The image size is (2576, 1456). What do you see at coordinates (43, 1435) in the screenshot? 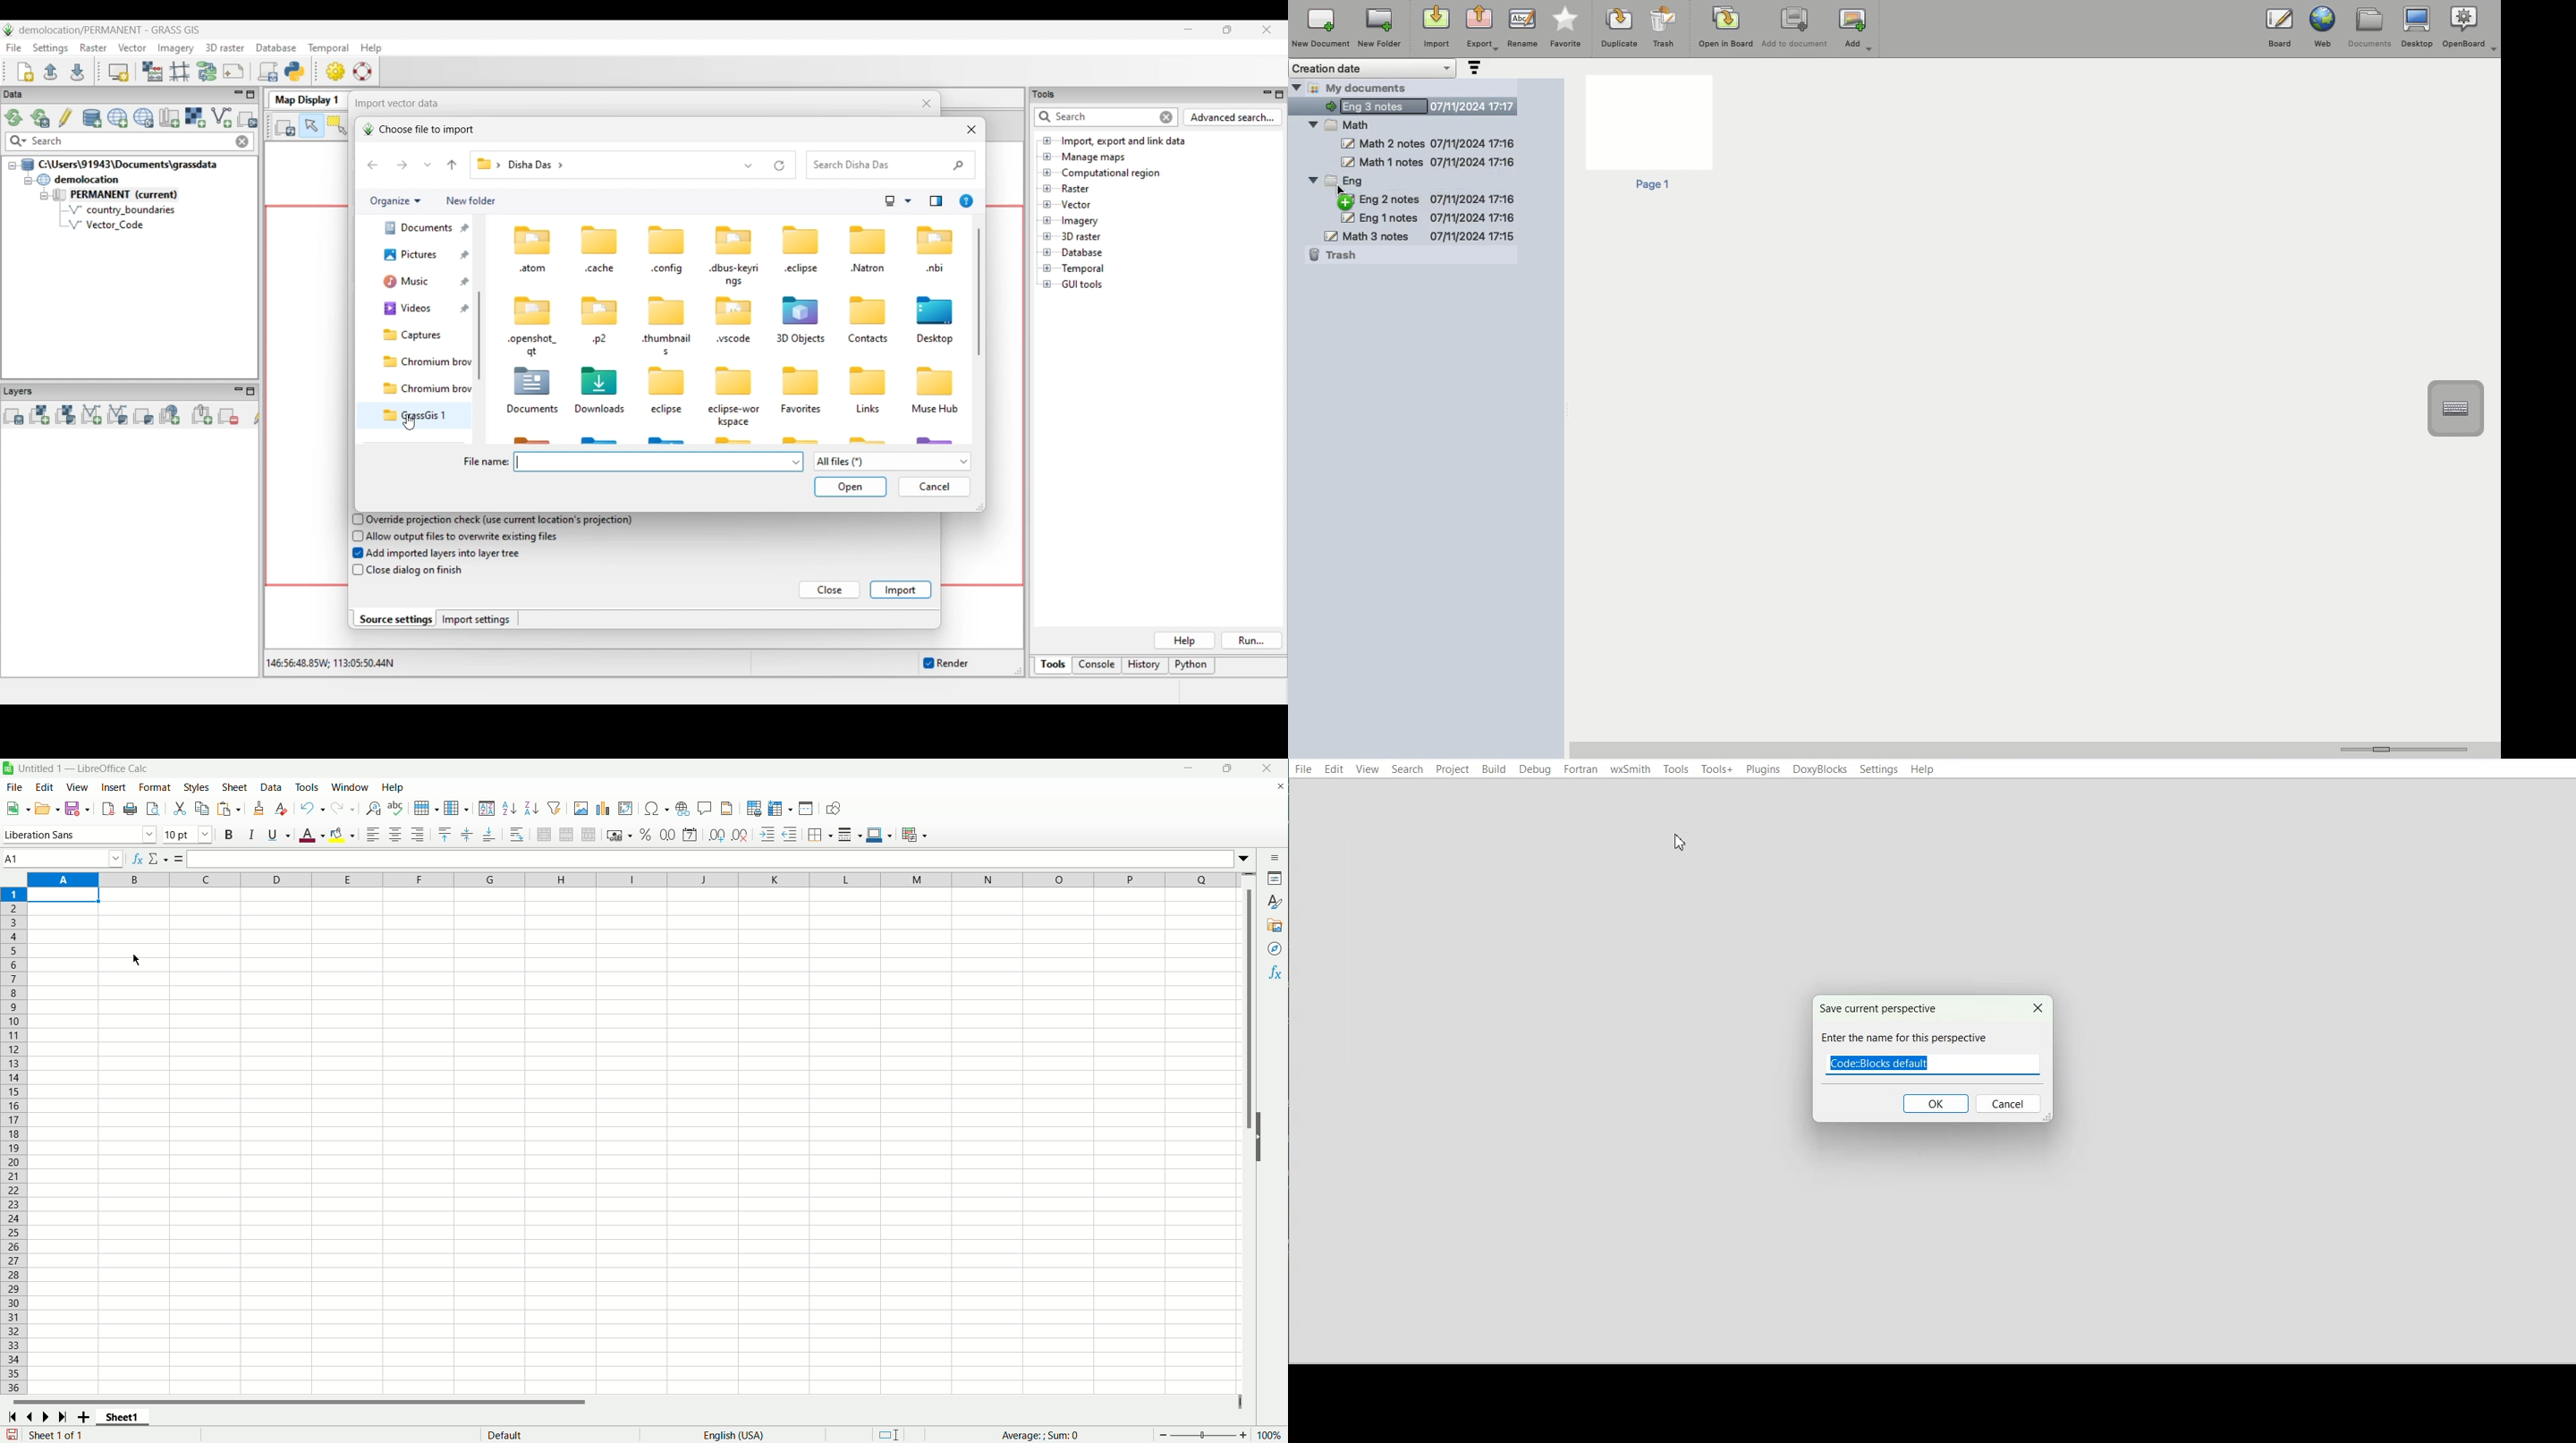
I see `sheet number` at bounding box center [43, 1435].